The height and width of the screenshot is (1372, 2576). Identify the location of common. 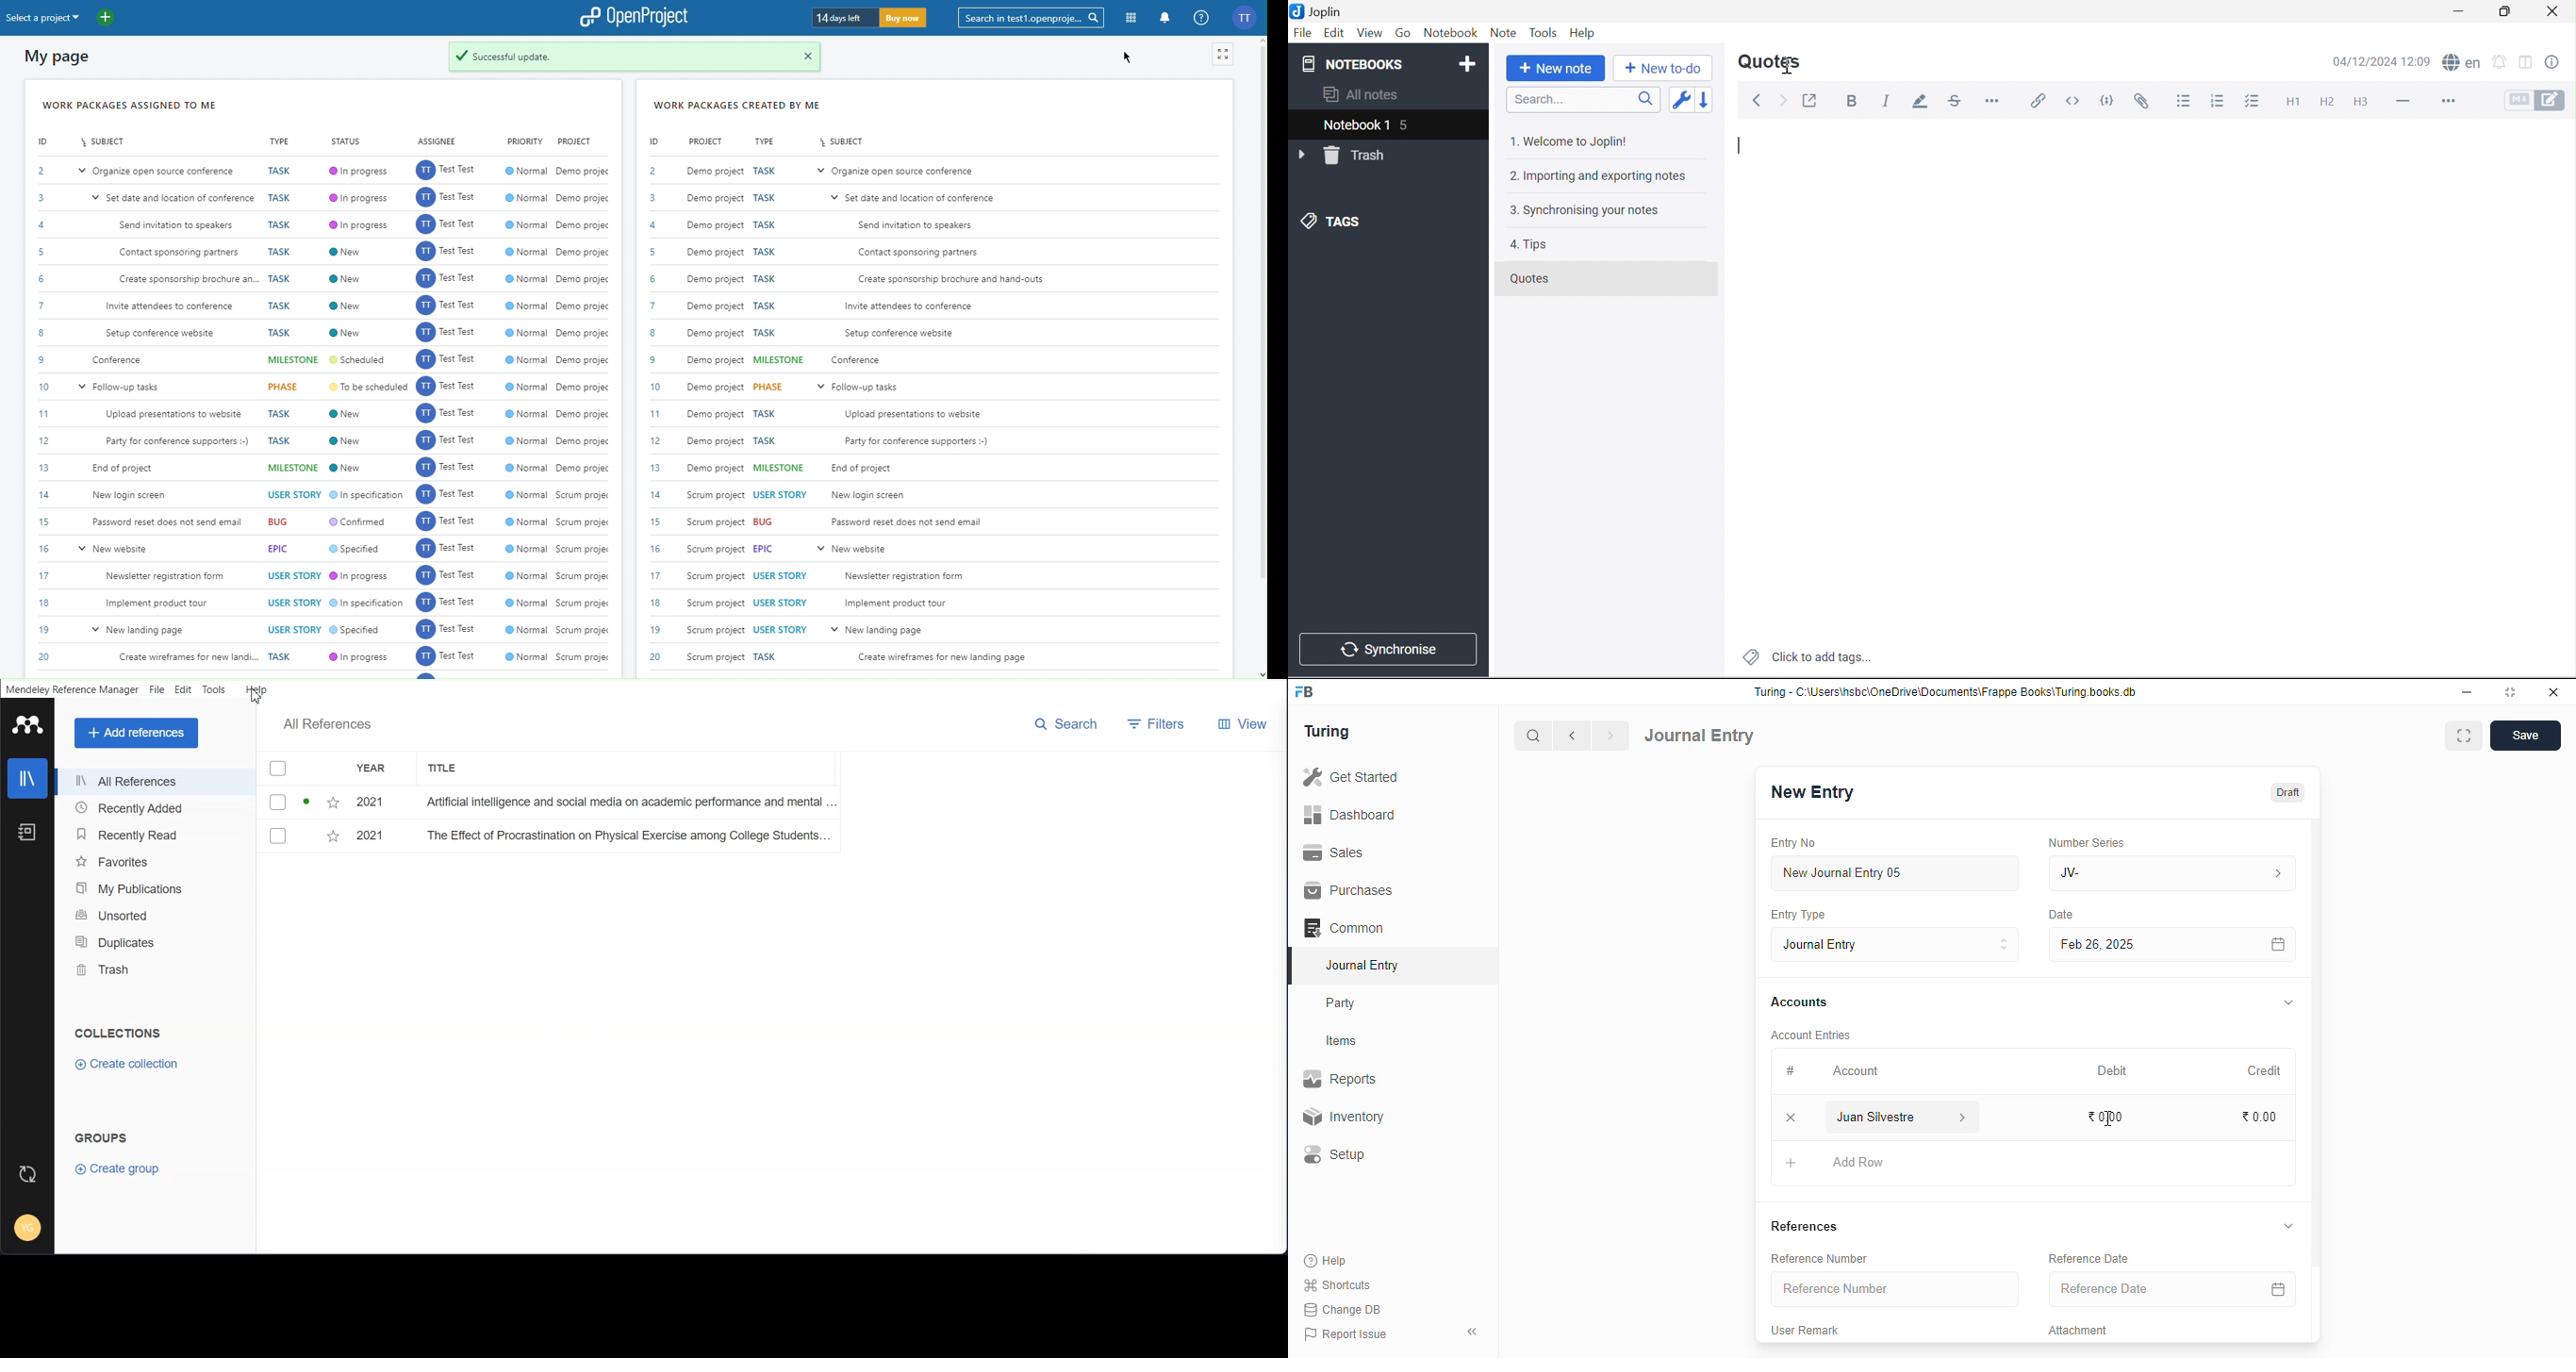
(1346, 928).